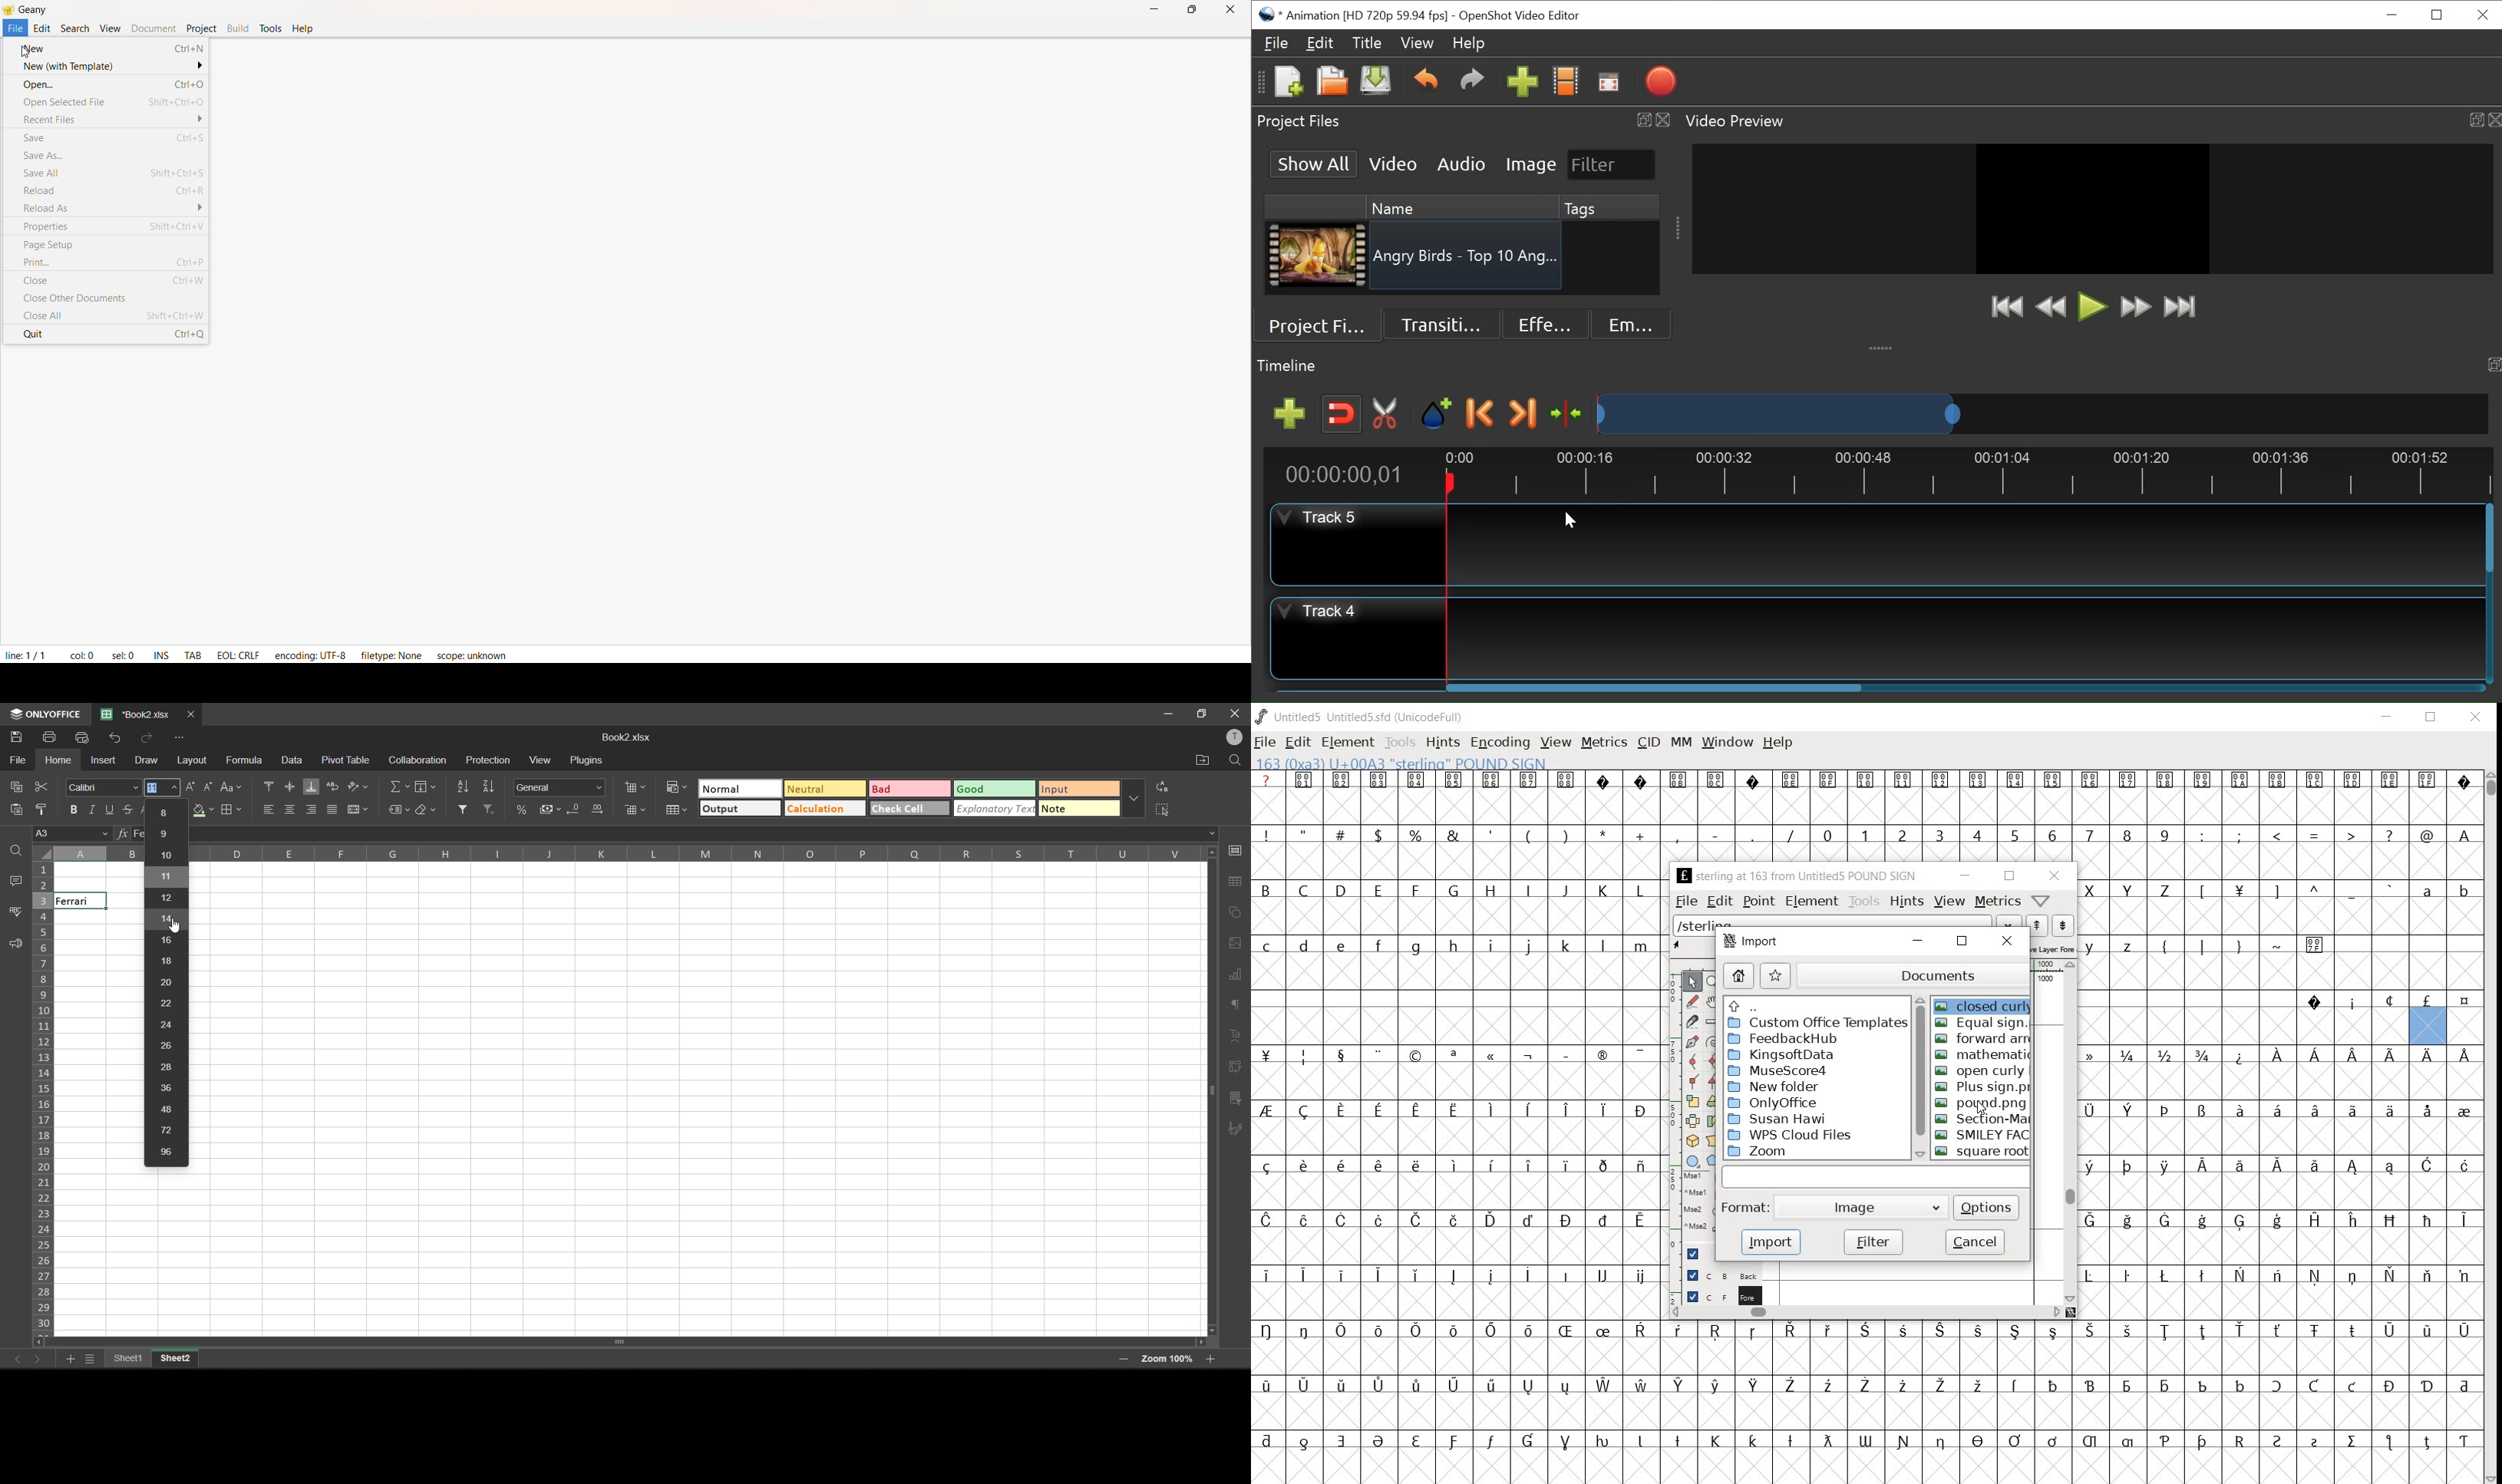 The image size is (2520, 1484). Describe the element at coordinates (1777, 1087) in the screenshot. I see `New folder` at that location.